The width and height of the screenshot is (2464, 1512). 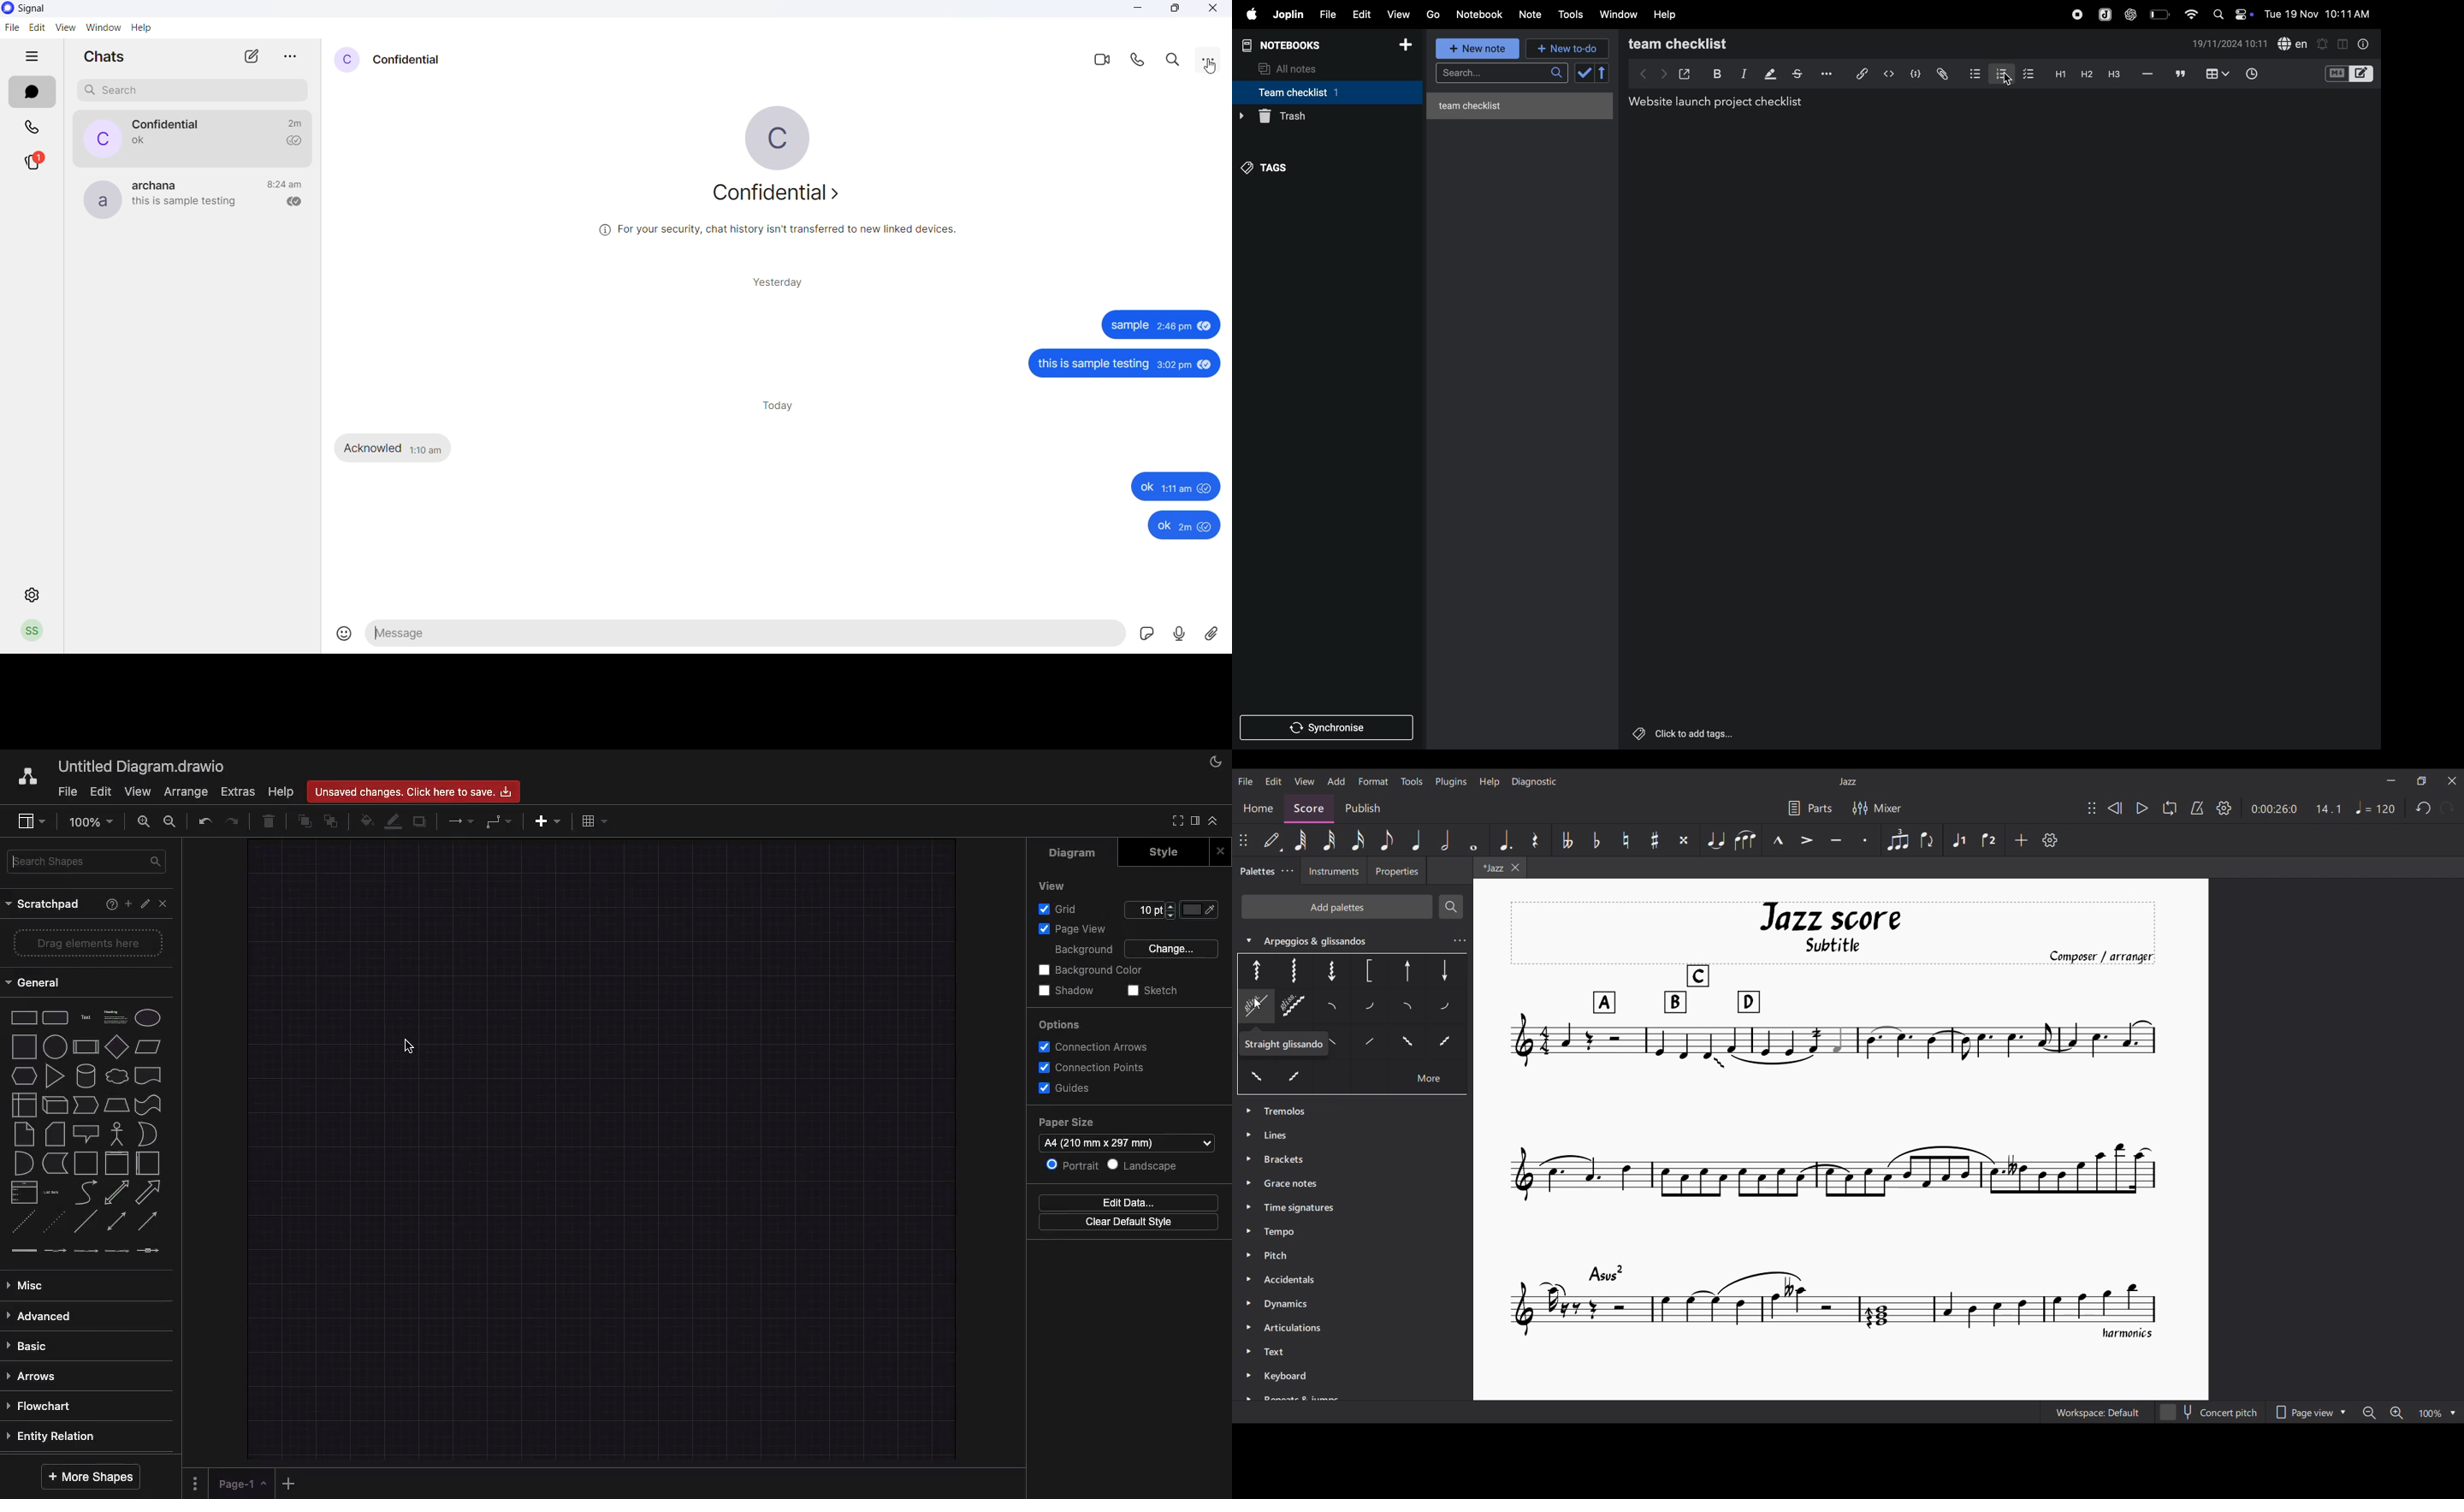 What do you see at coordinates (66, 792) in the screenshot?
I see `File` at bounding box center [66, 792].